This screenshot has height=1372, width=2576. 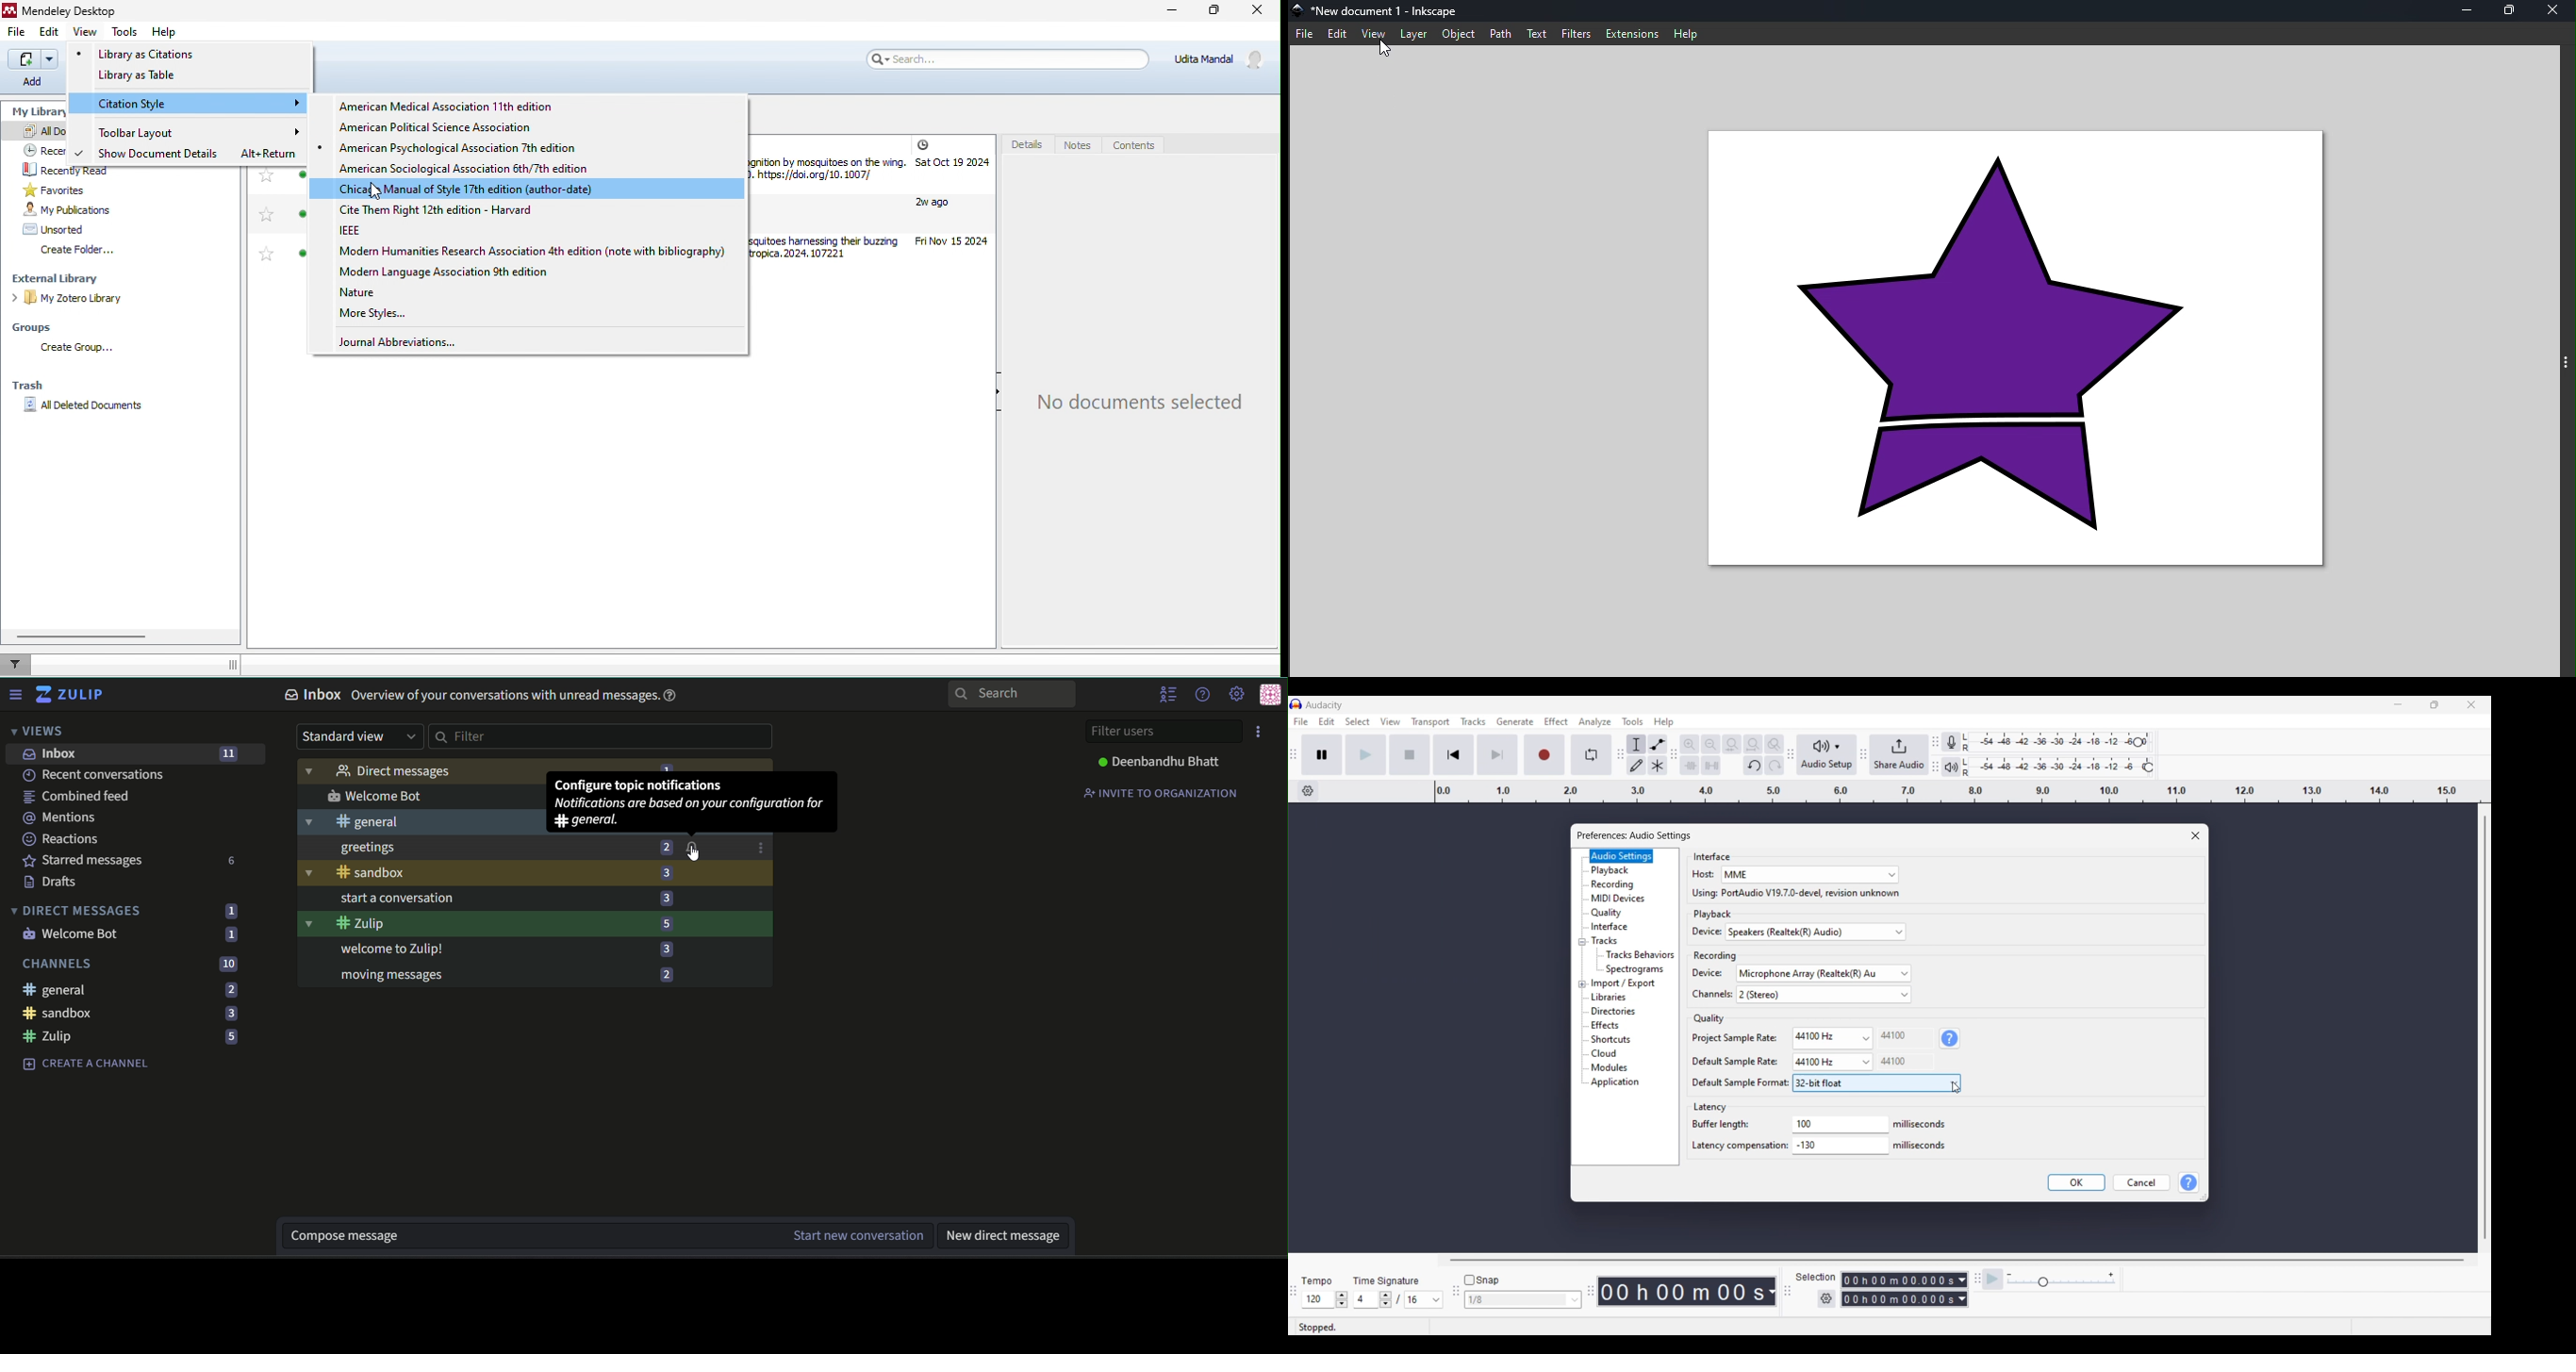 What do you see at coordinates (382, 193) in the screenshot?
I see `cursor movement` at bounding box center [382, 193].